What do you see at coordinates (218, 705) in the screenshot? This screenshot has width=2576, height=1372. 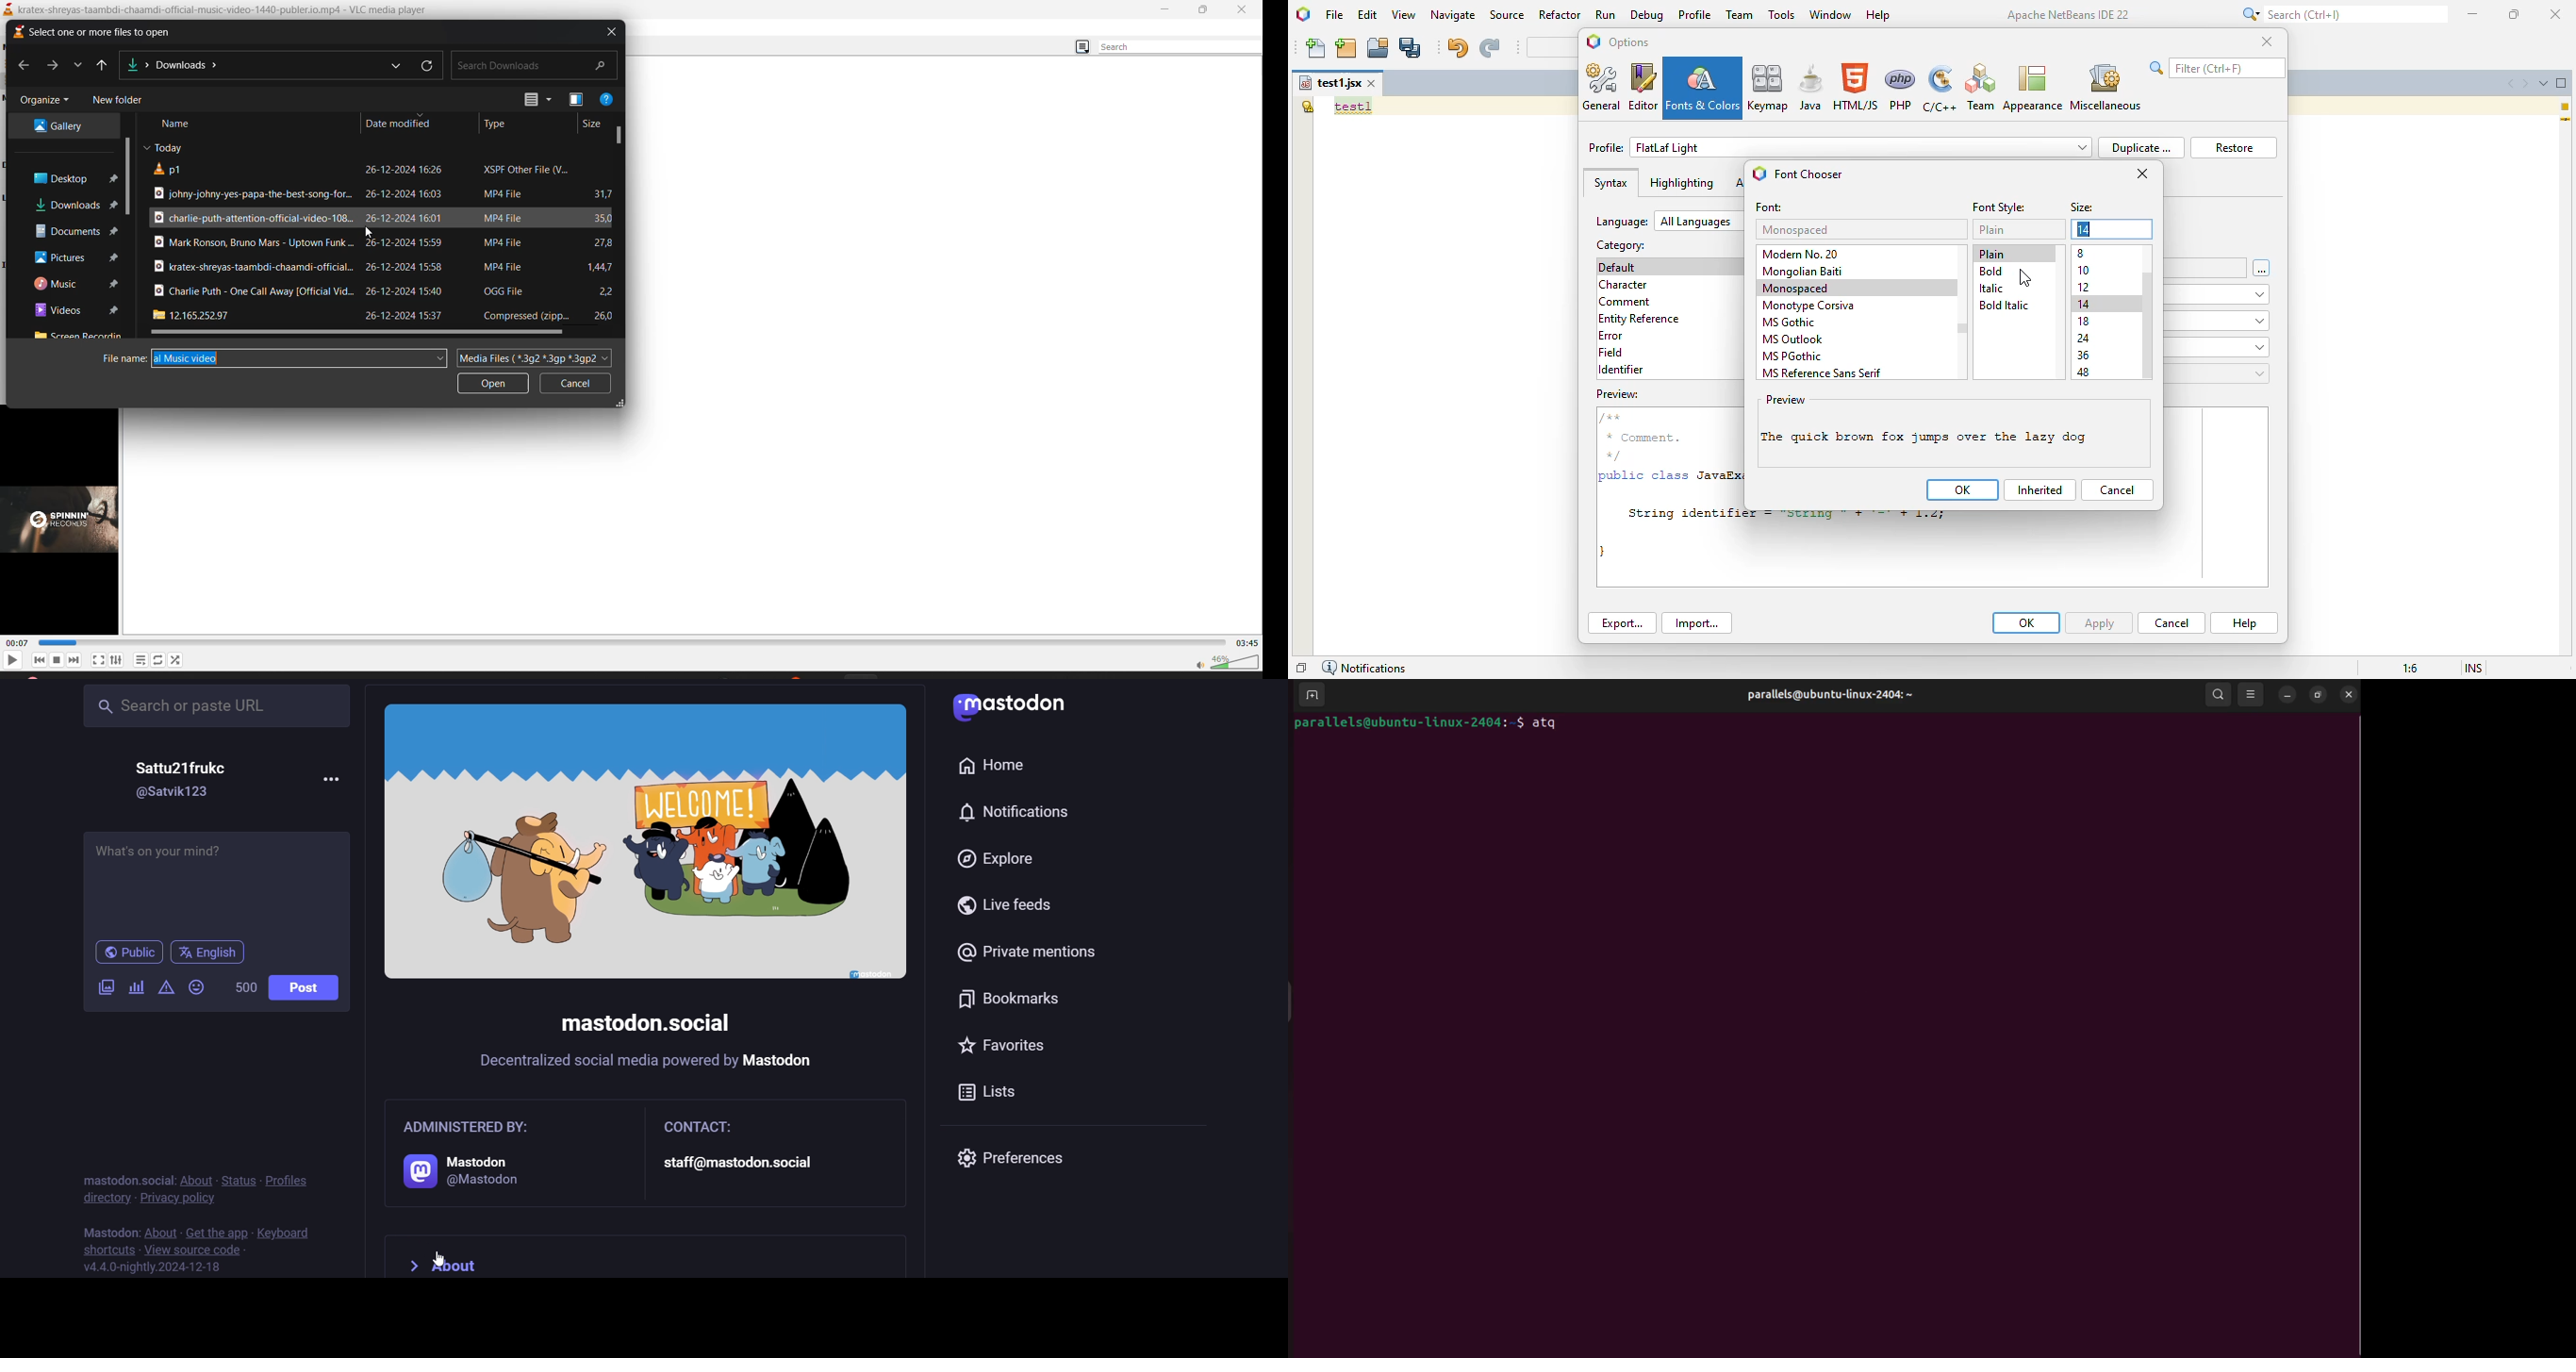 I see `search` at bounding box center [218, 705].